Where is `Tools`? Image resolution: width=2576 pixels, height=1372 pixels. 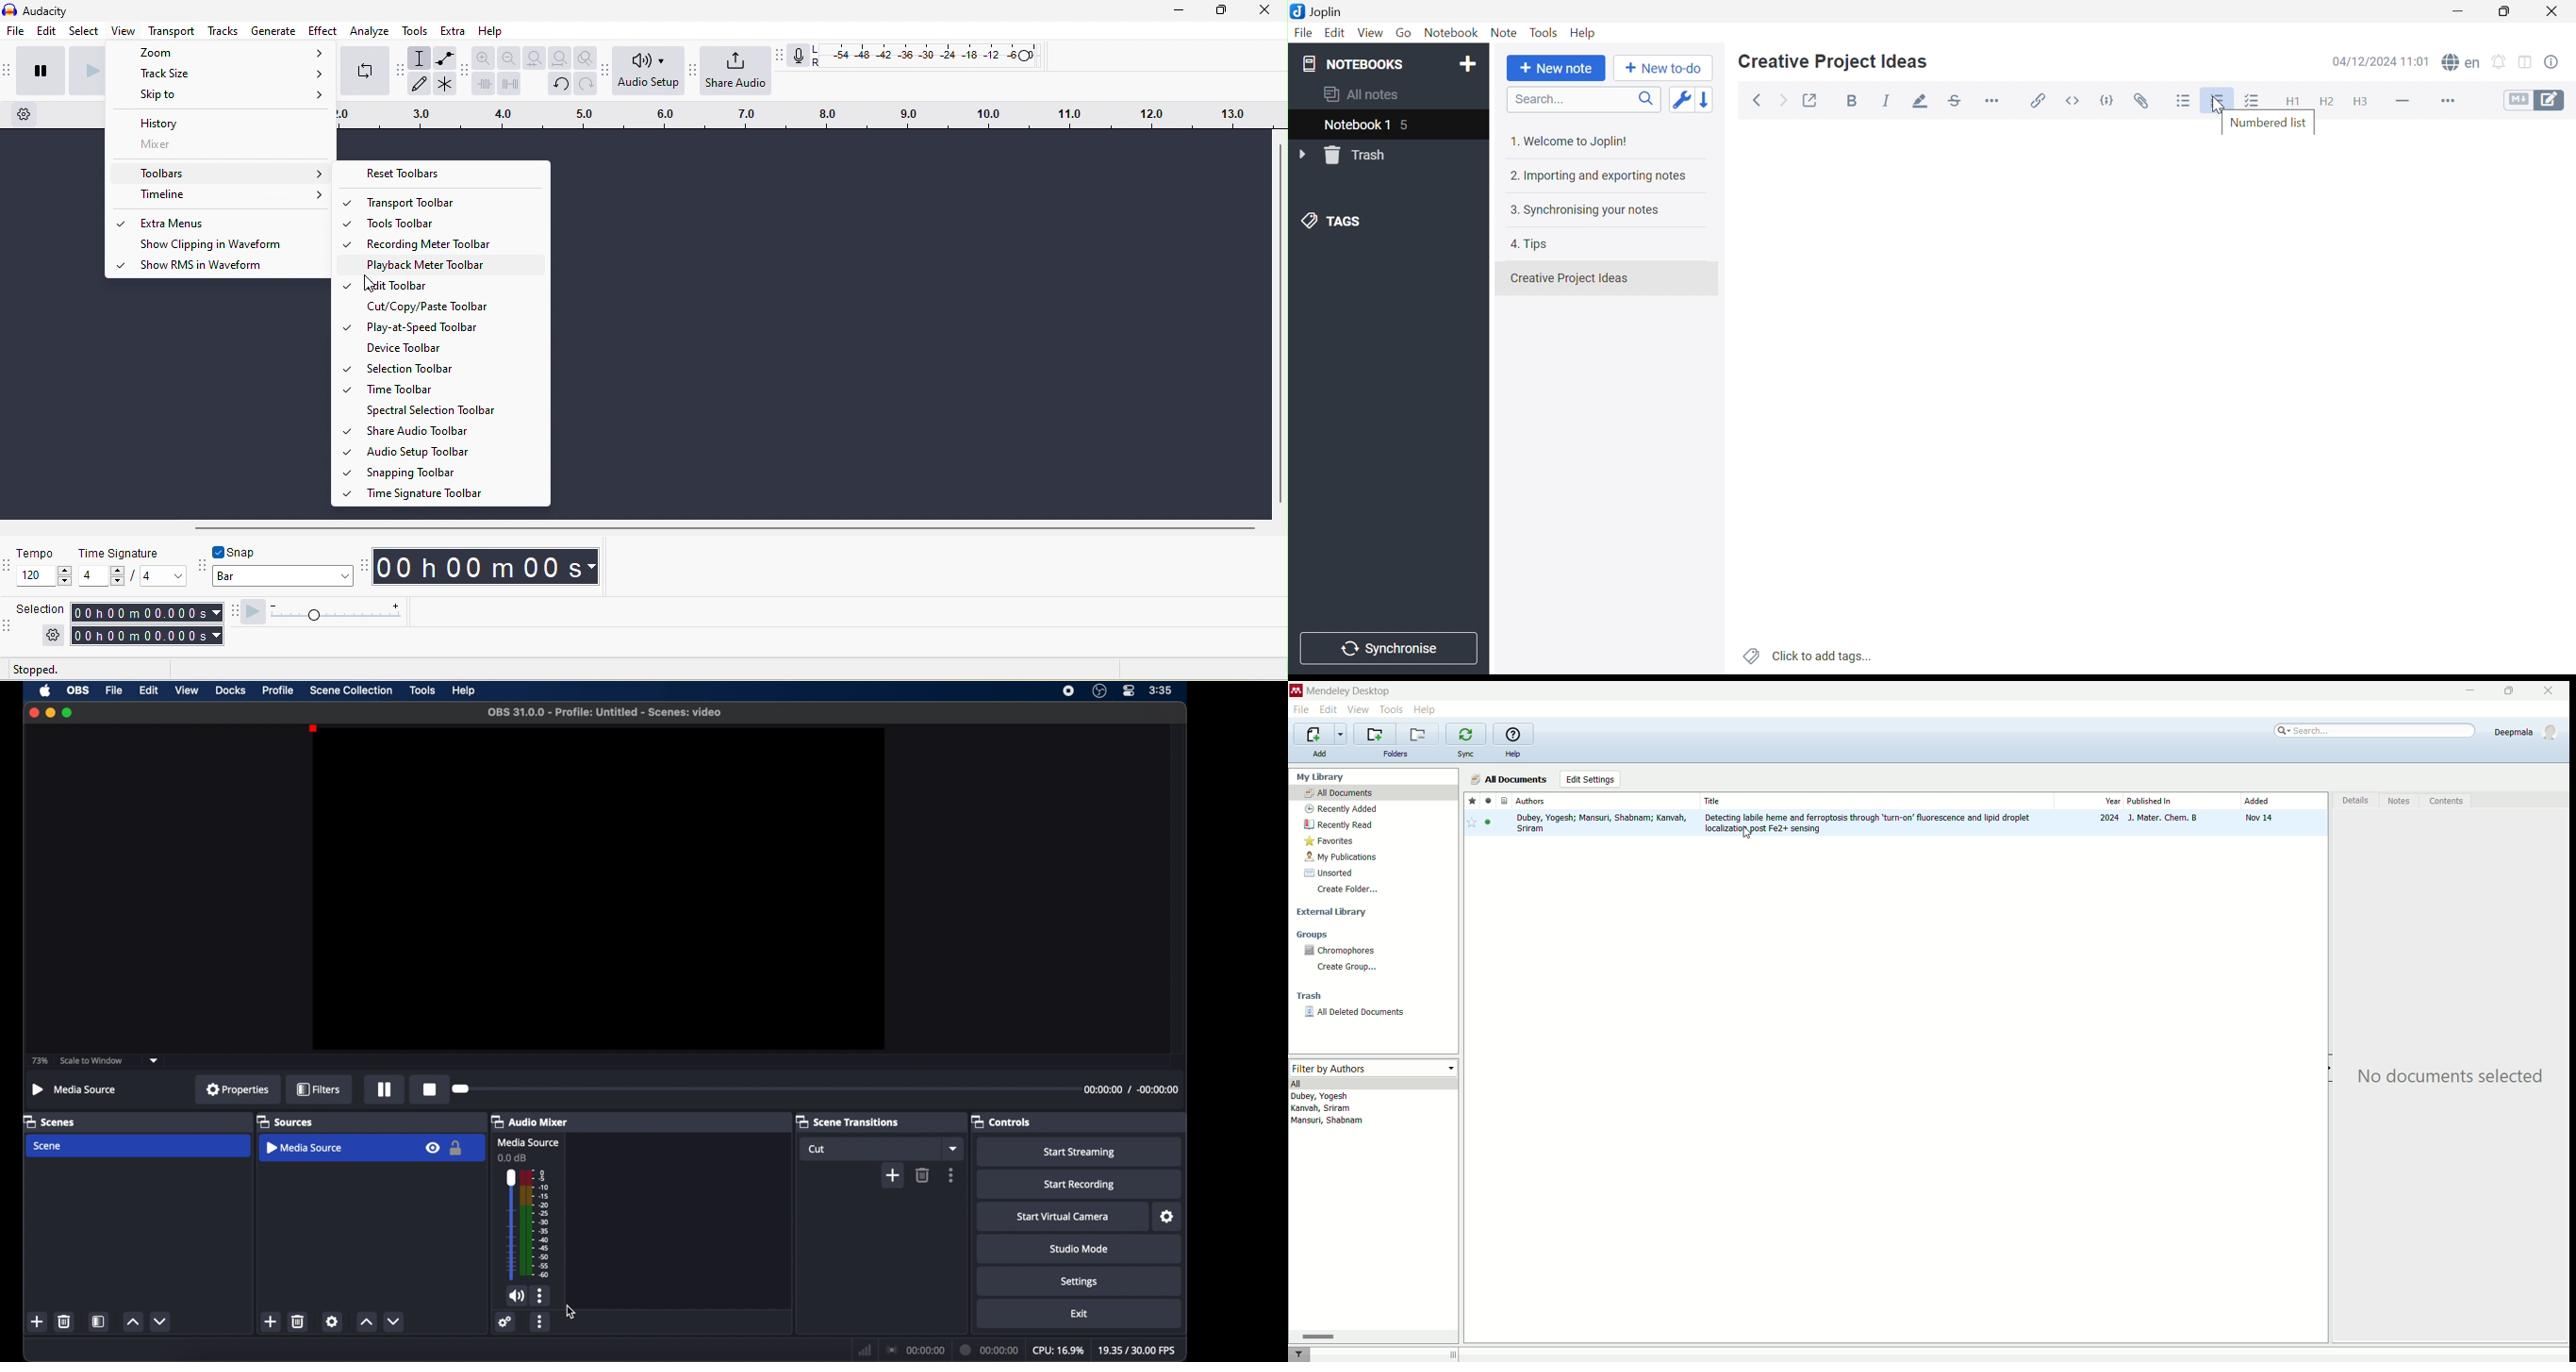 Tools is located at coordinates (1545, 32).